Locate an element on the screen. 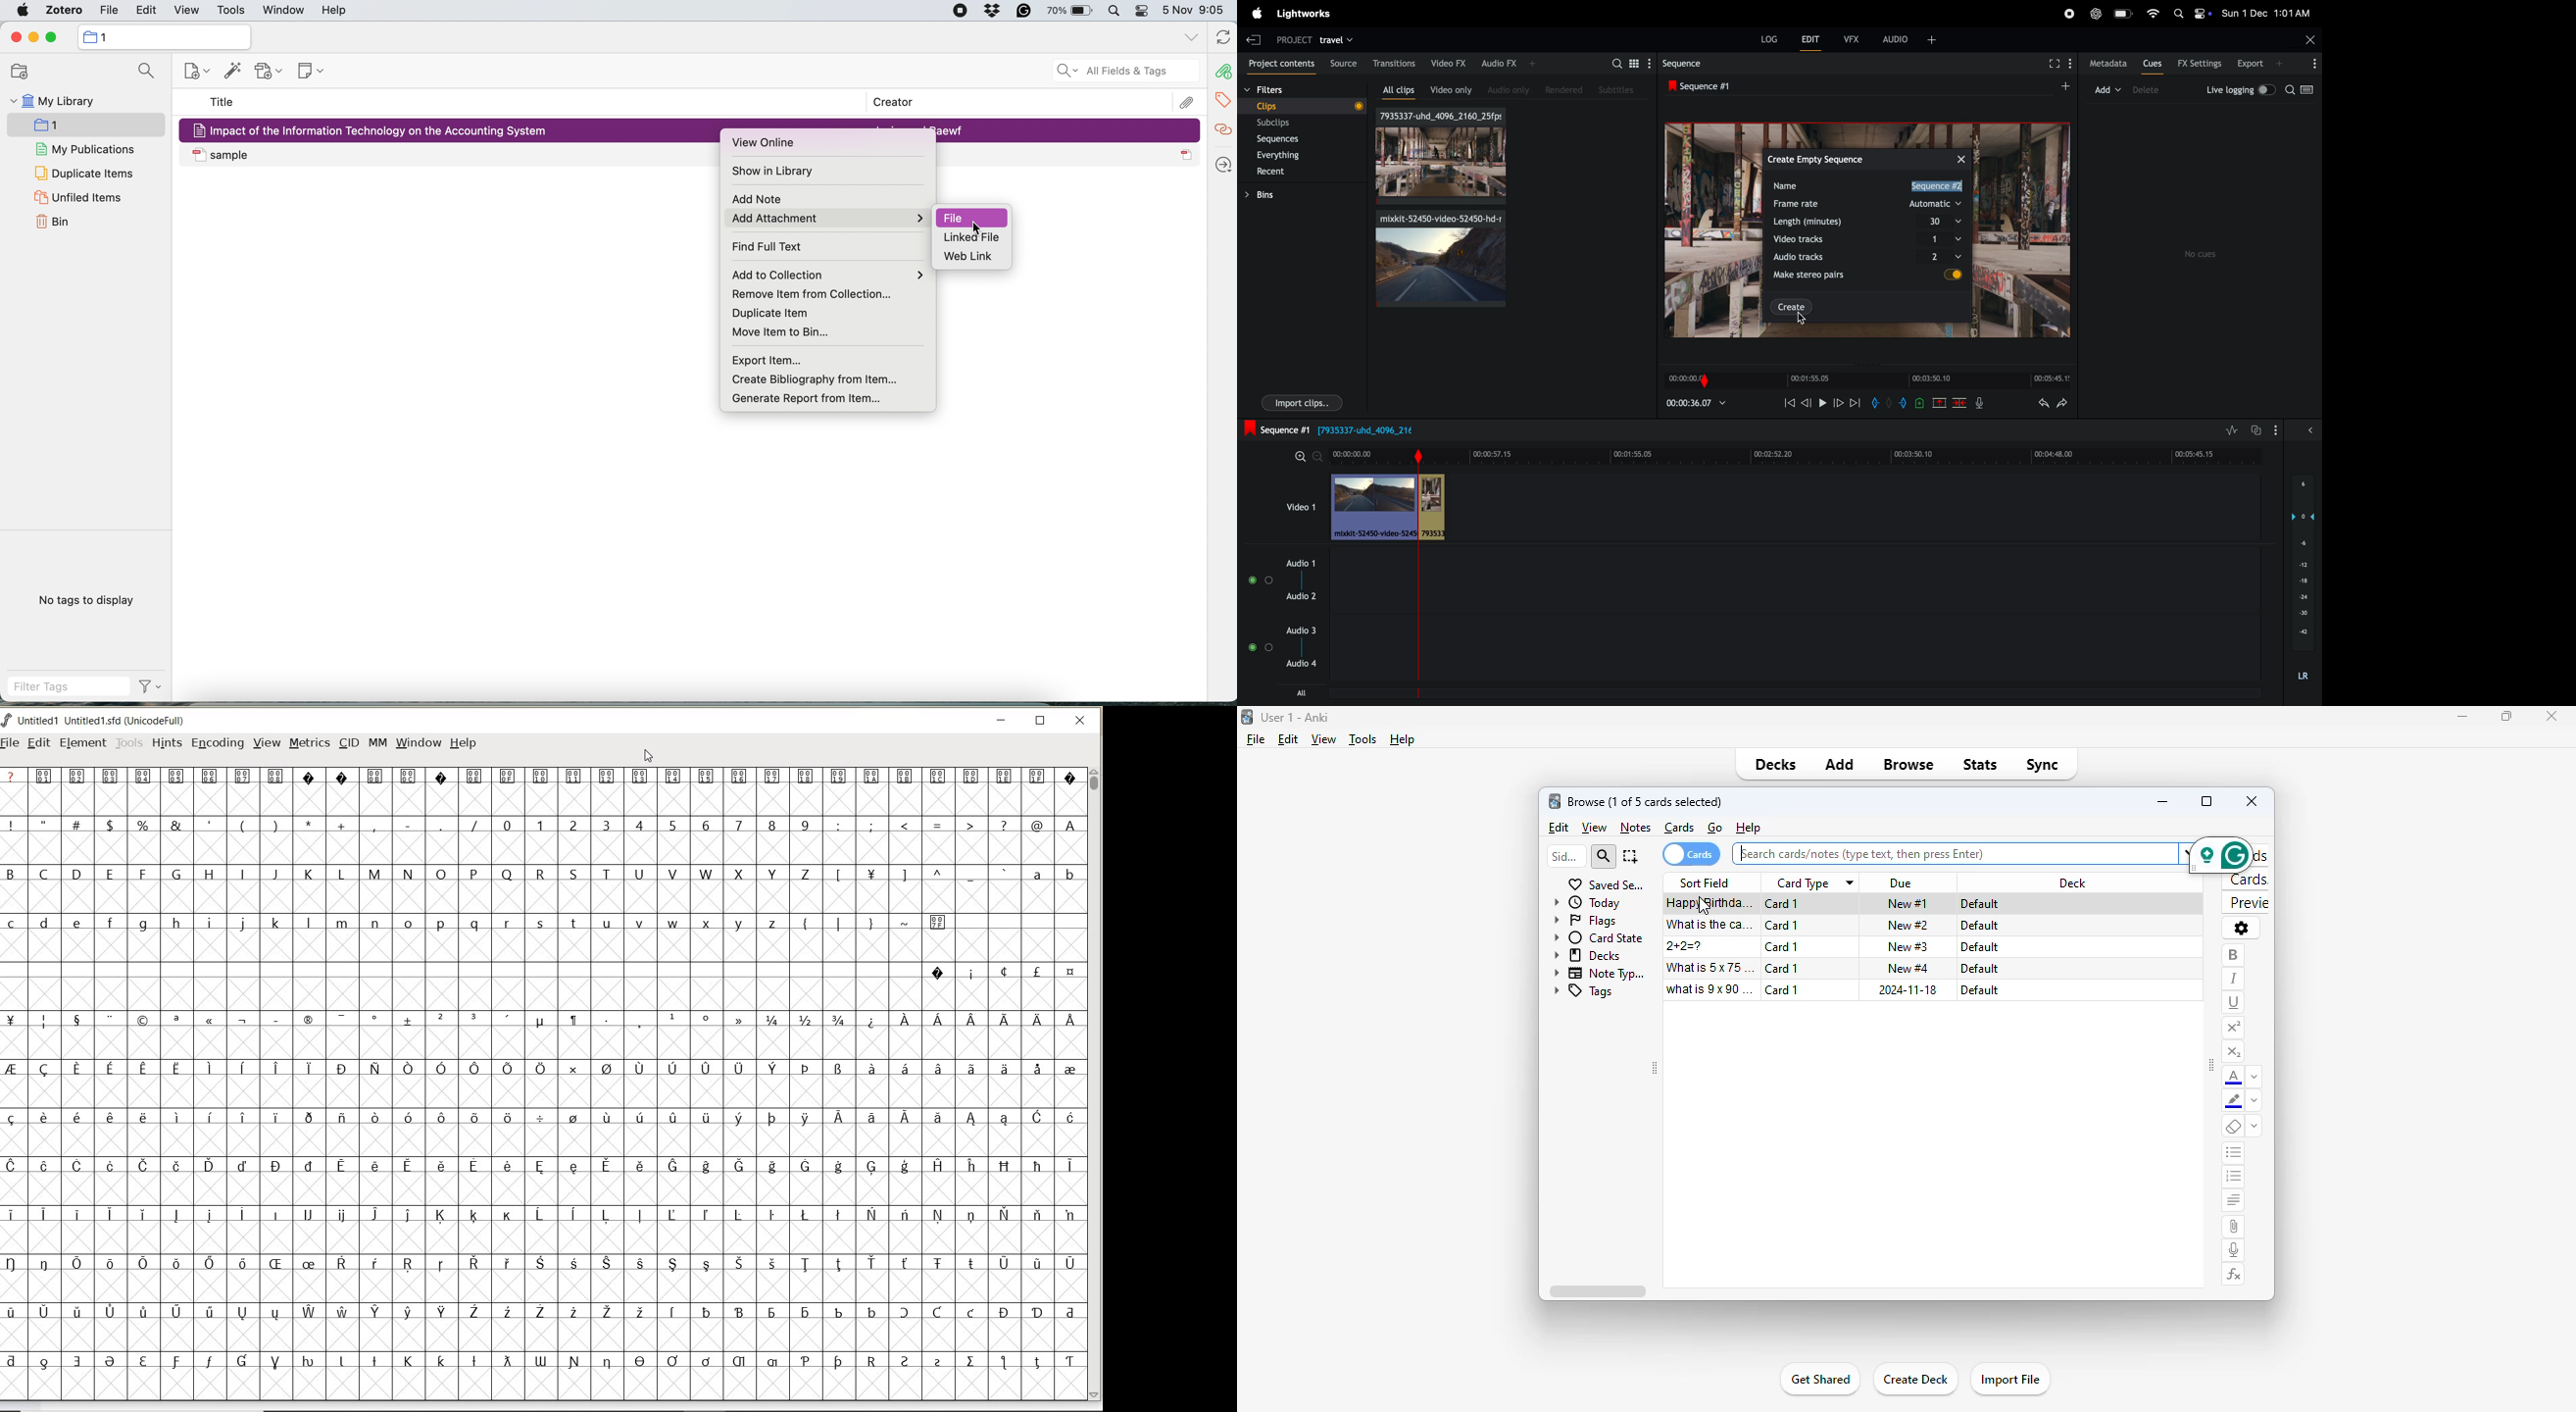  duplicate item is located at coordinates (768, 312).